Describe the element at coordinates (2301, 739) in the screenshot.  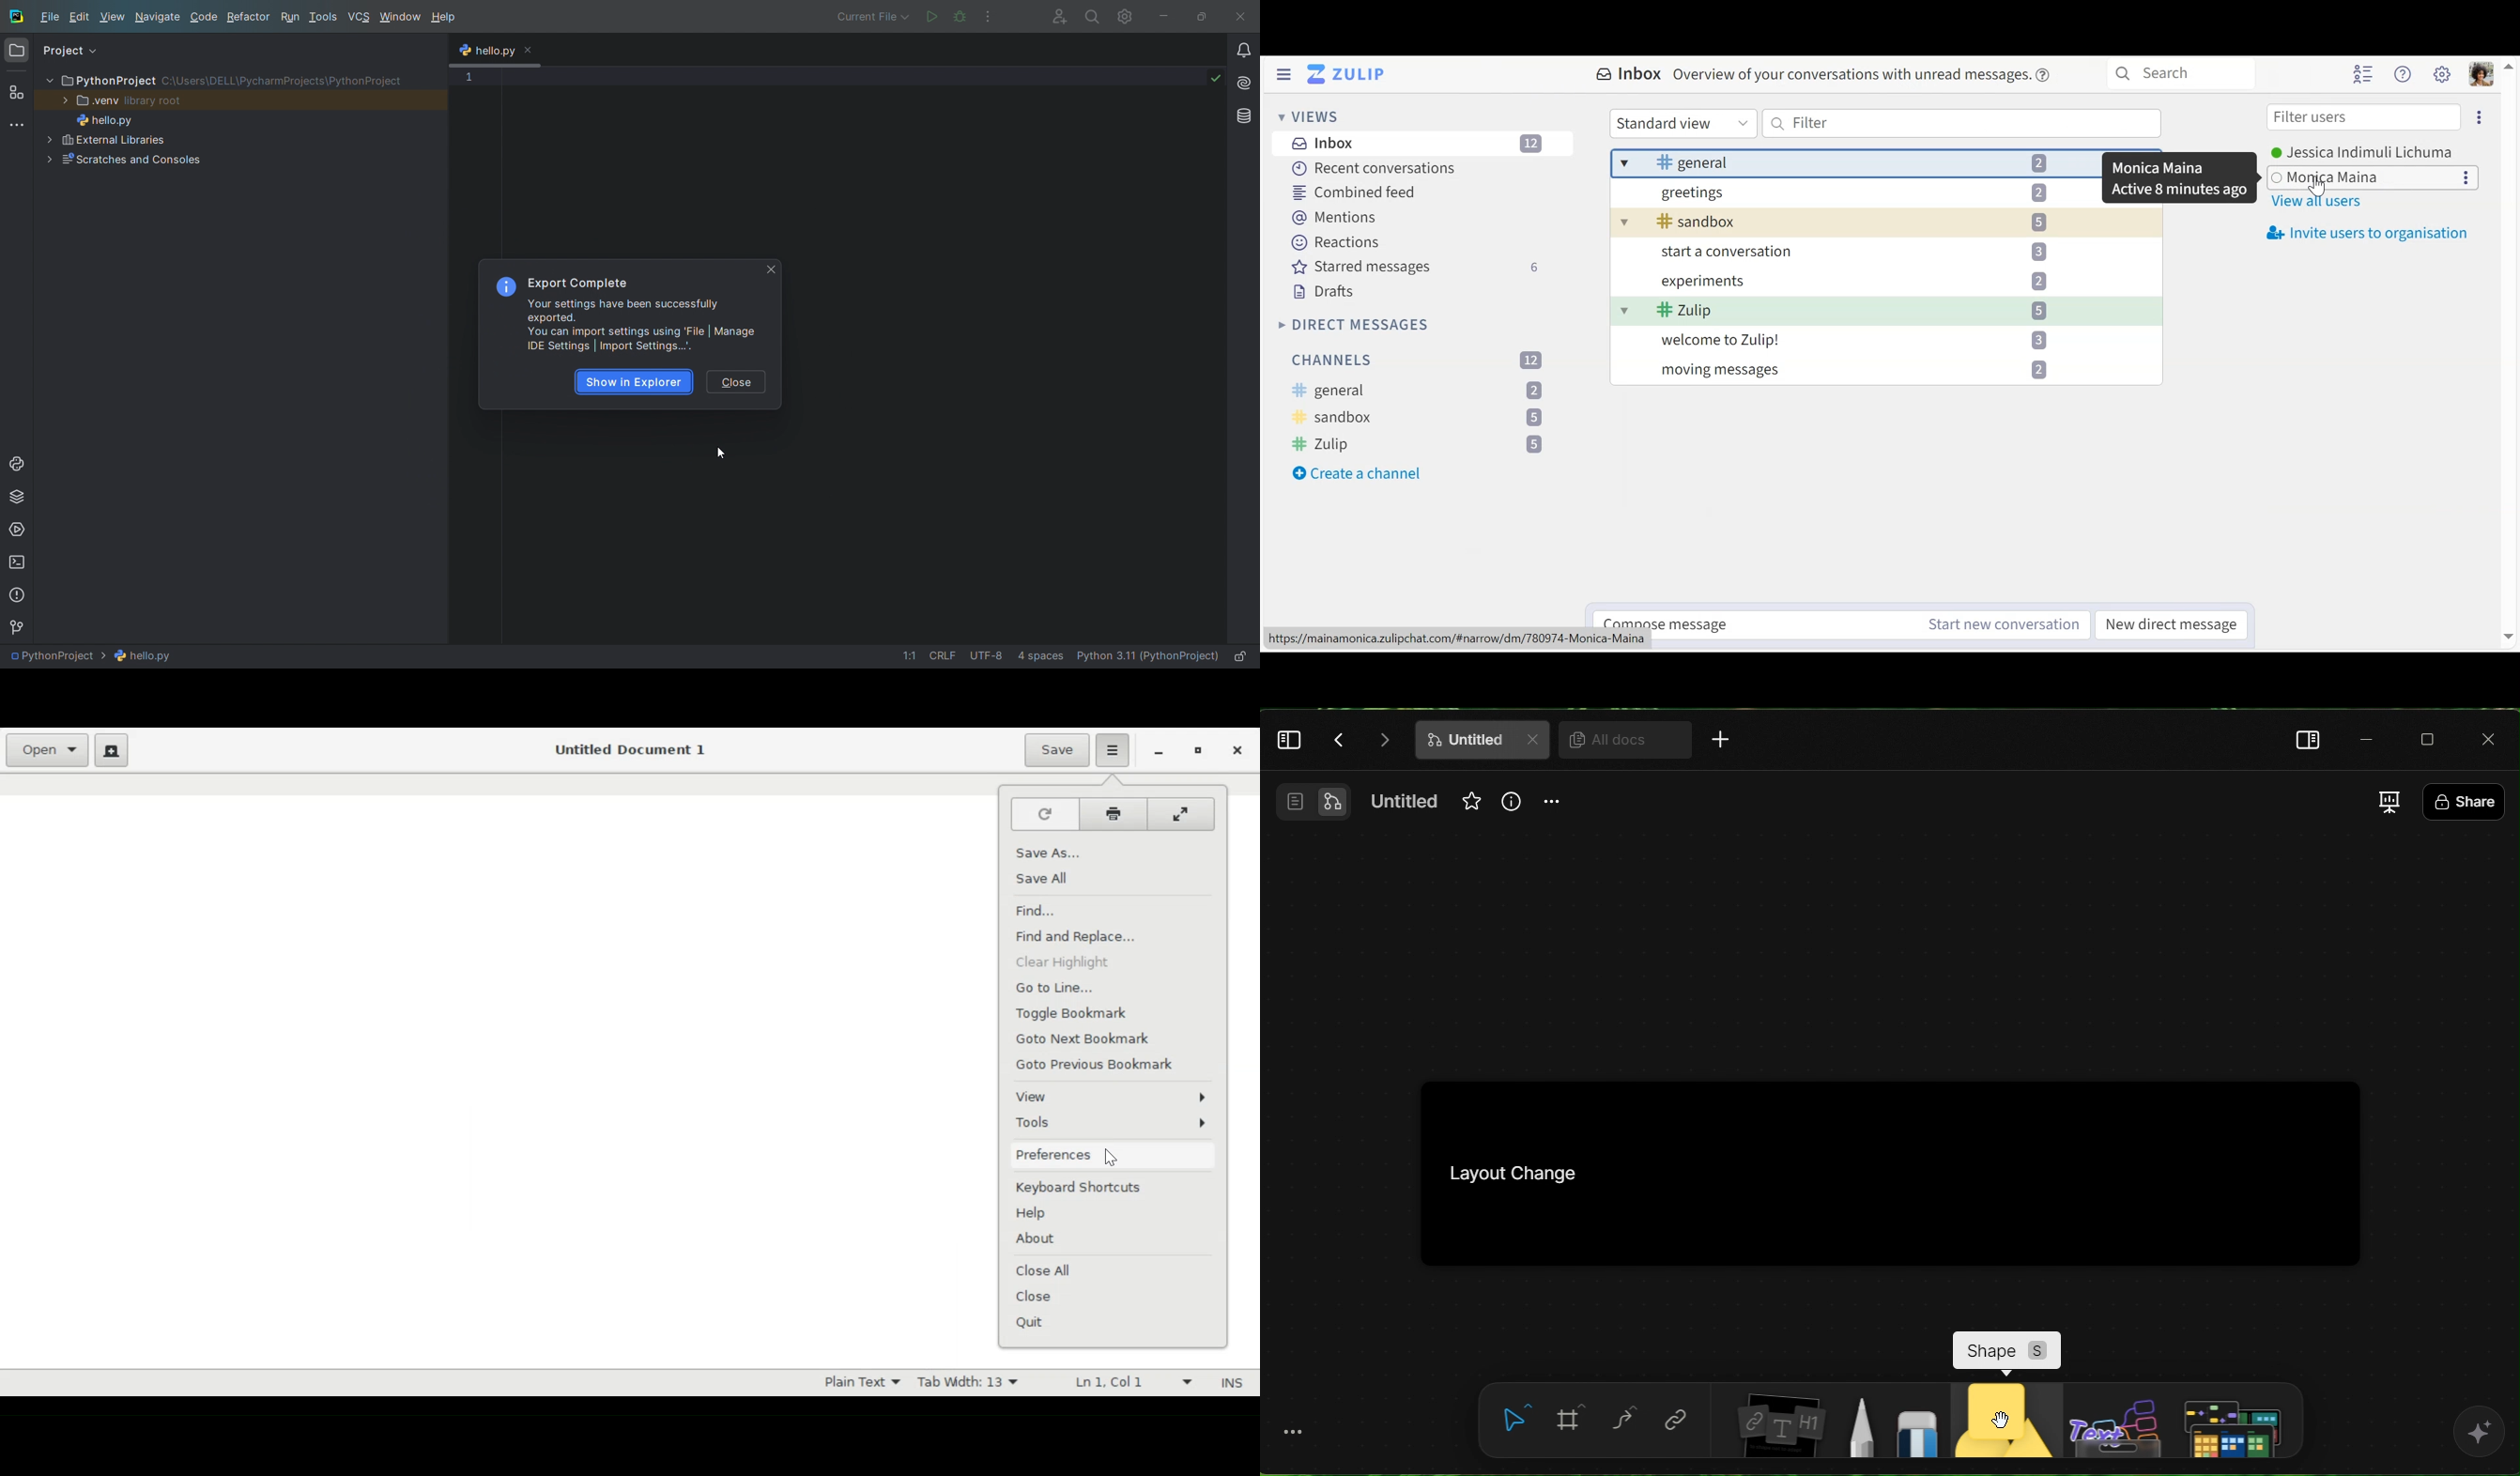
I see `right panel` at that location.